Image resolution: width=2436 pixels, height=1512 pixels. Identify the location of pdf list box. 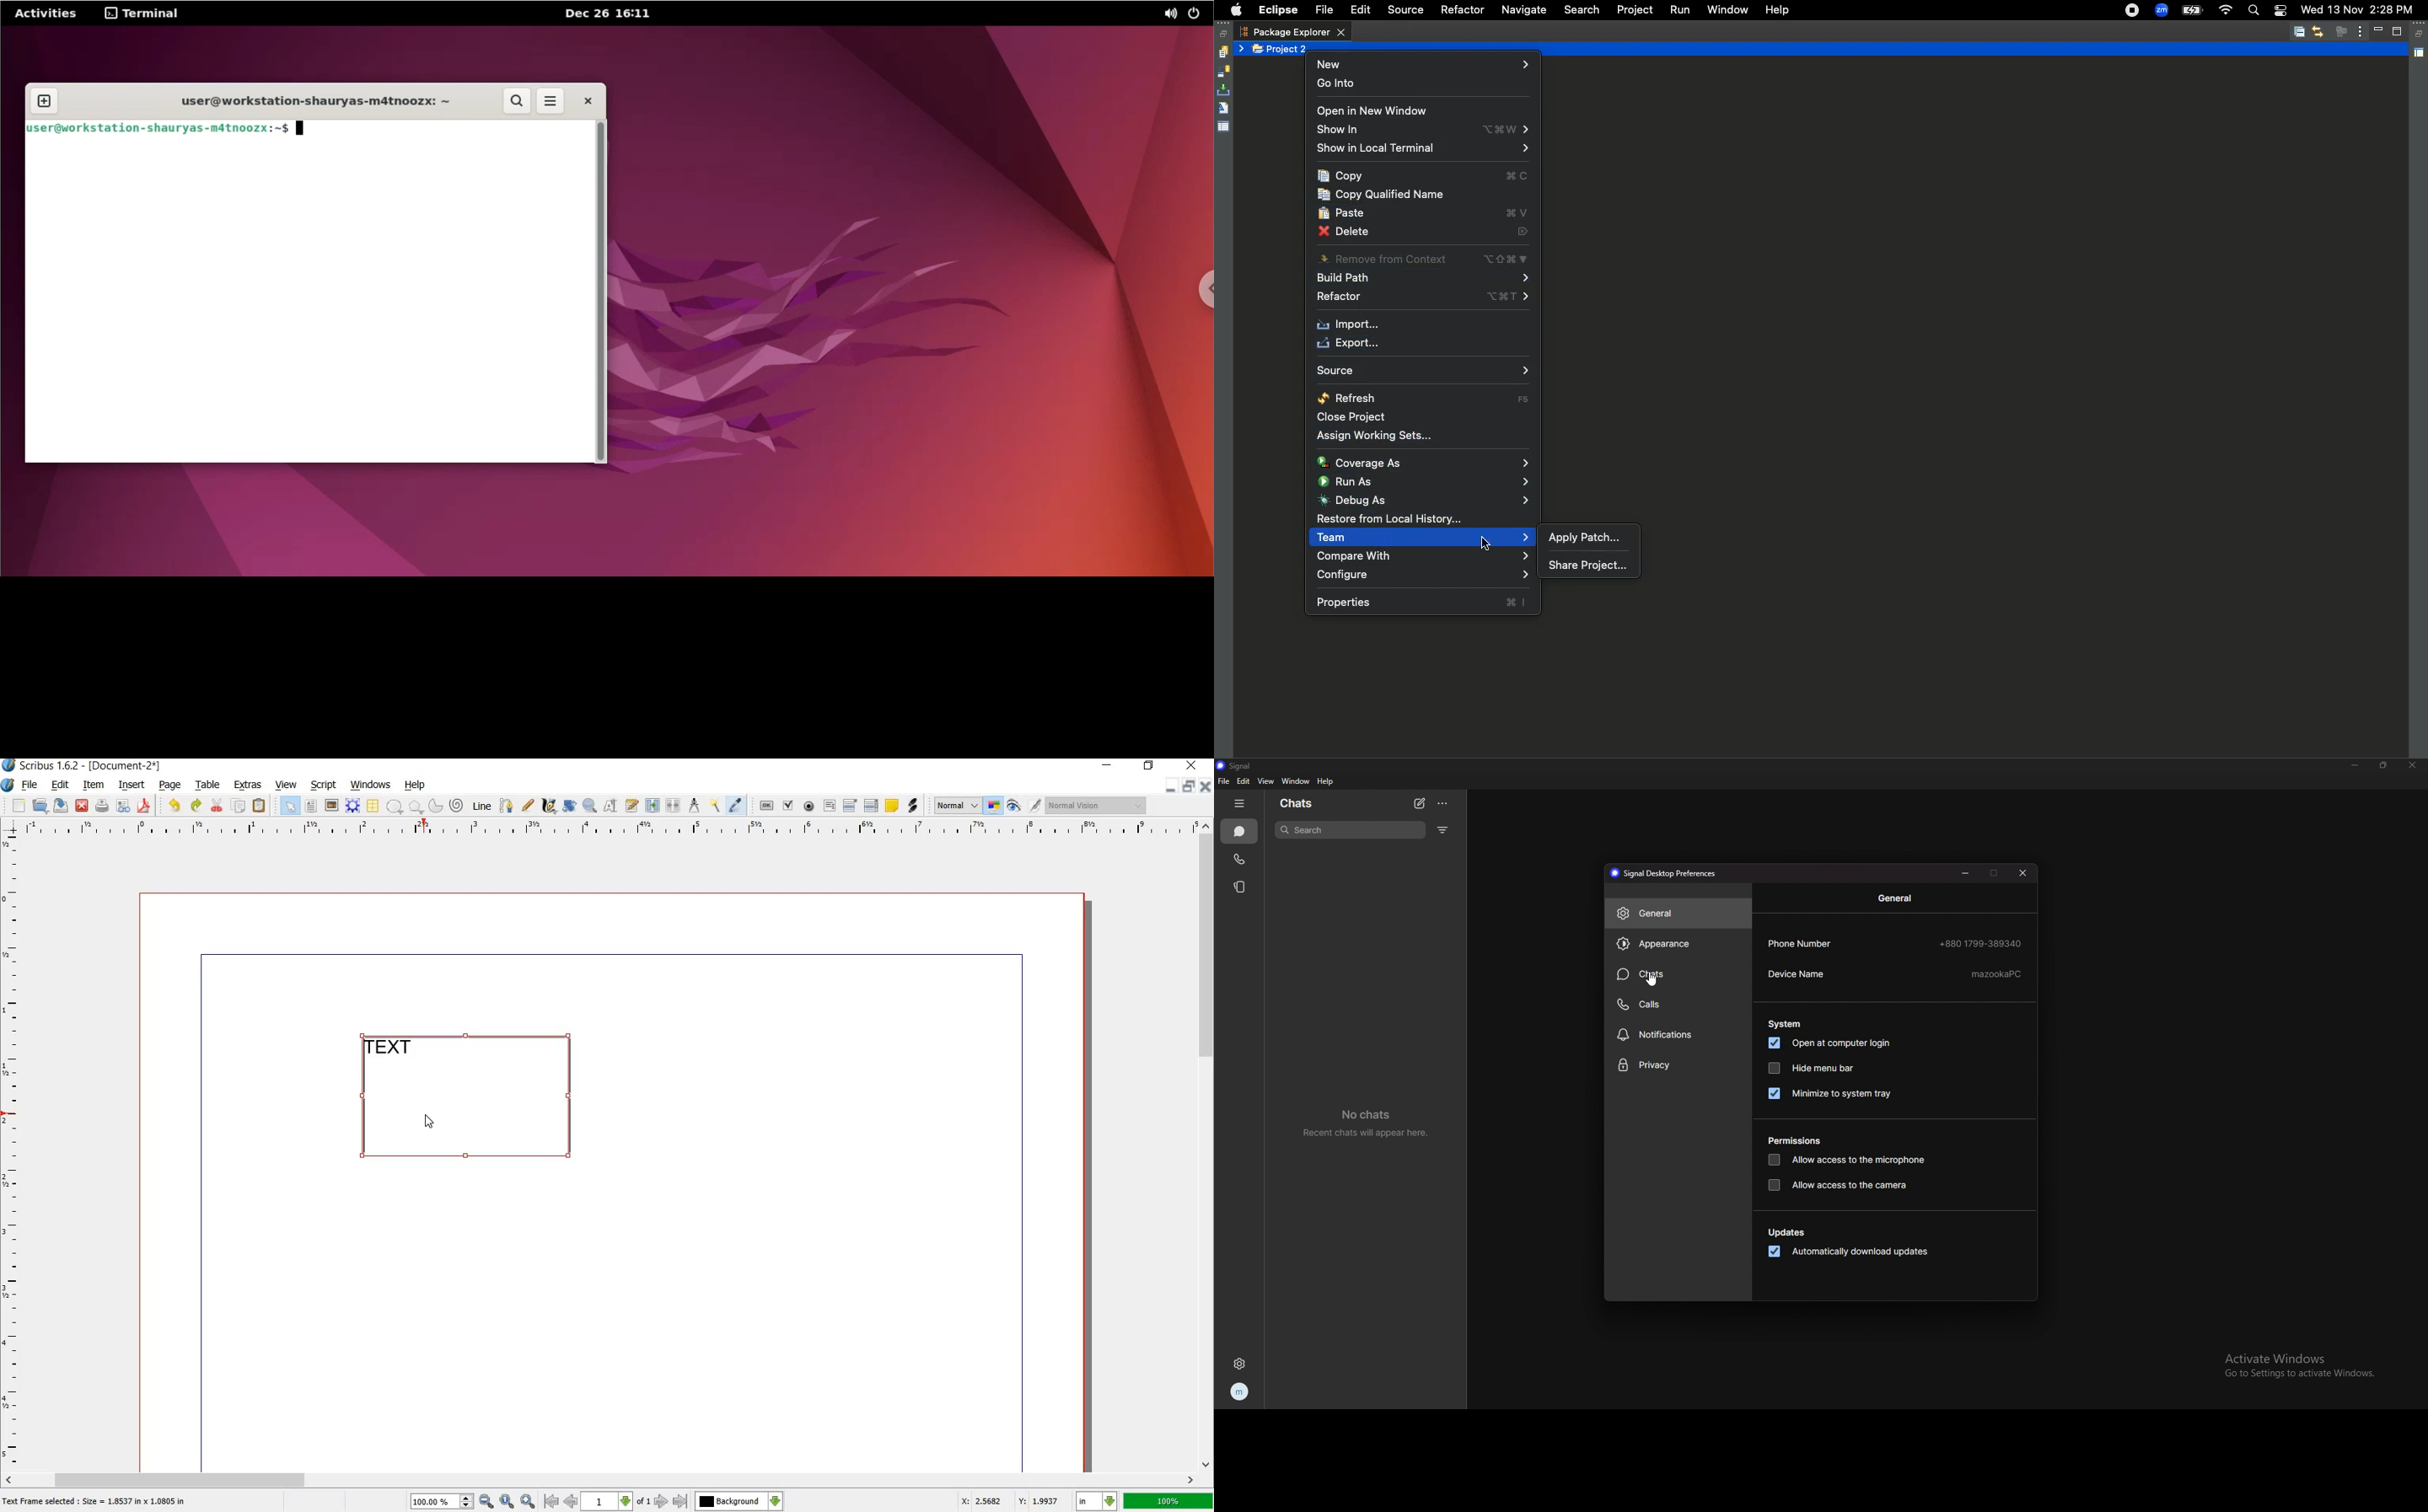
(871, 805).